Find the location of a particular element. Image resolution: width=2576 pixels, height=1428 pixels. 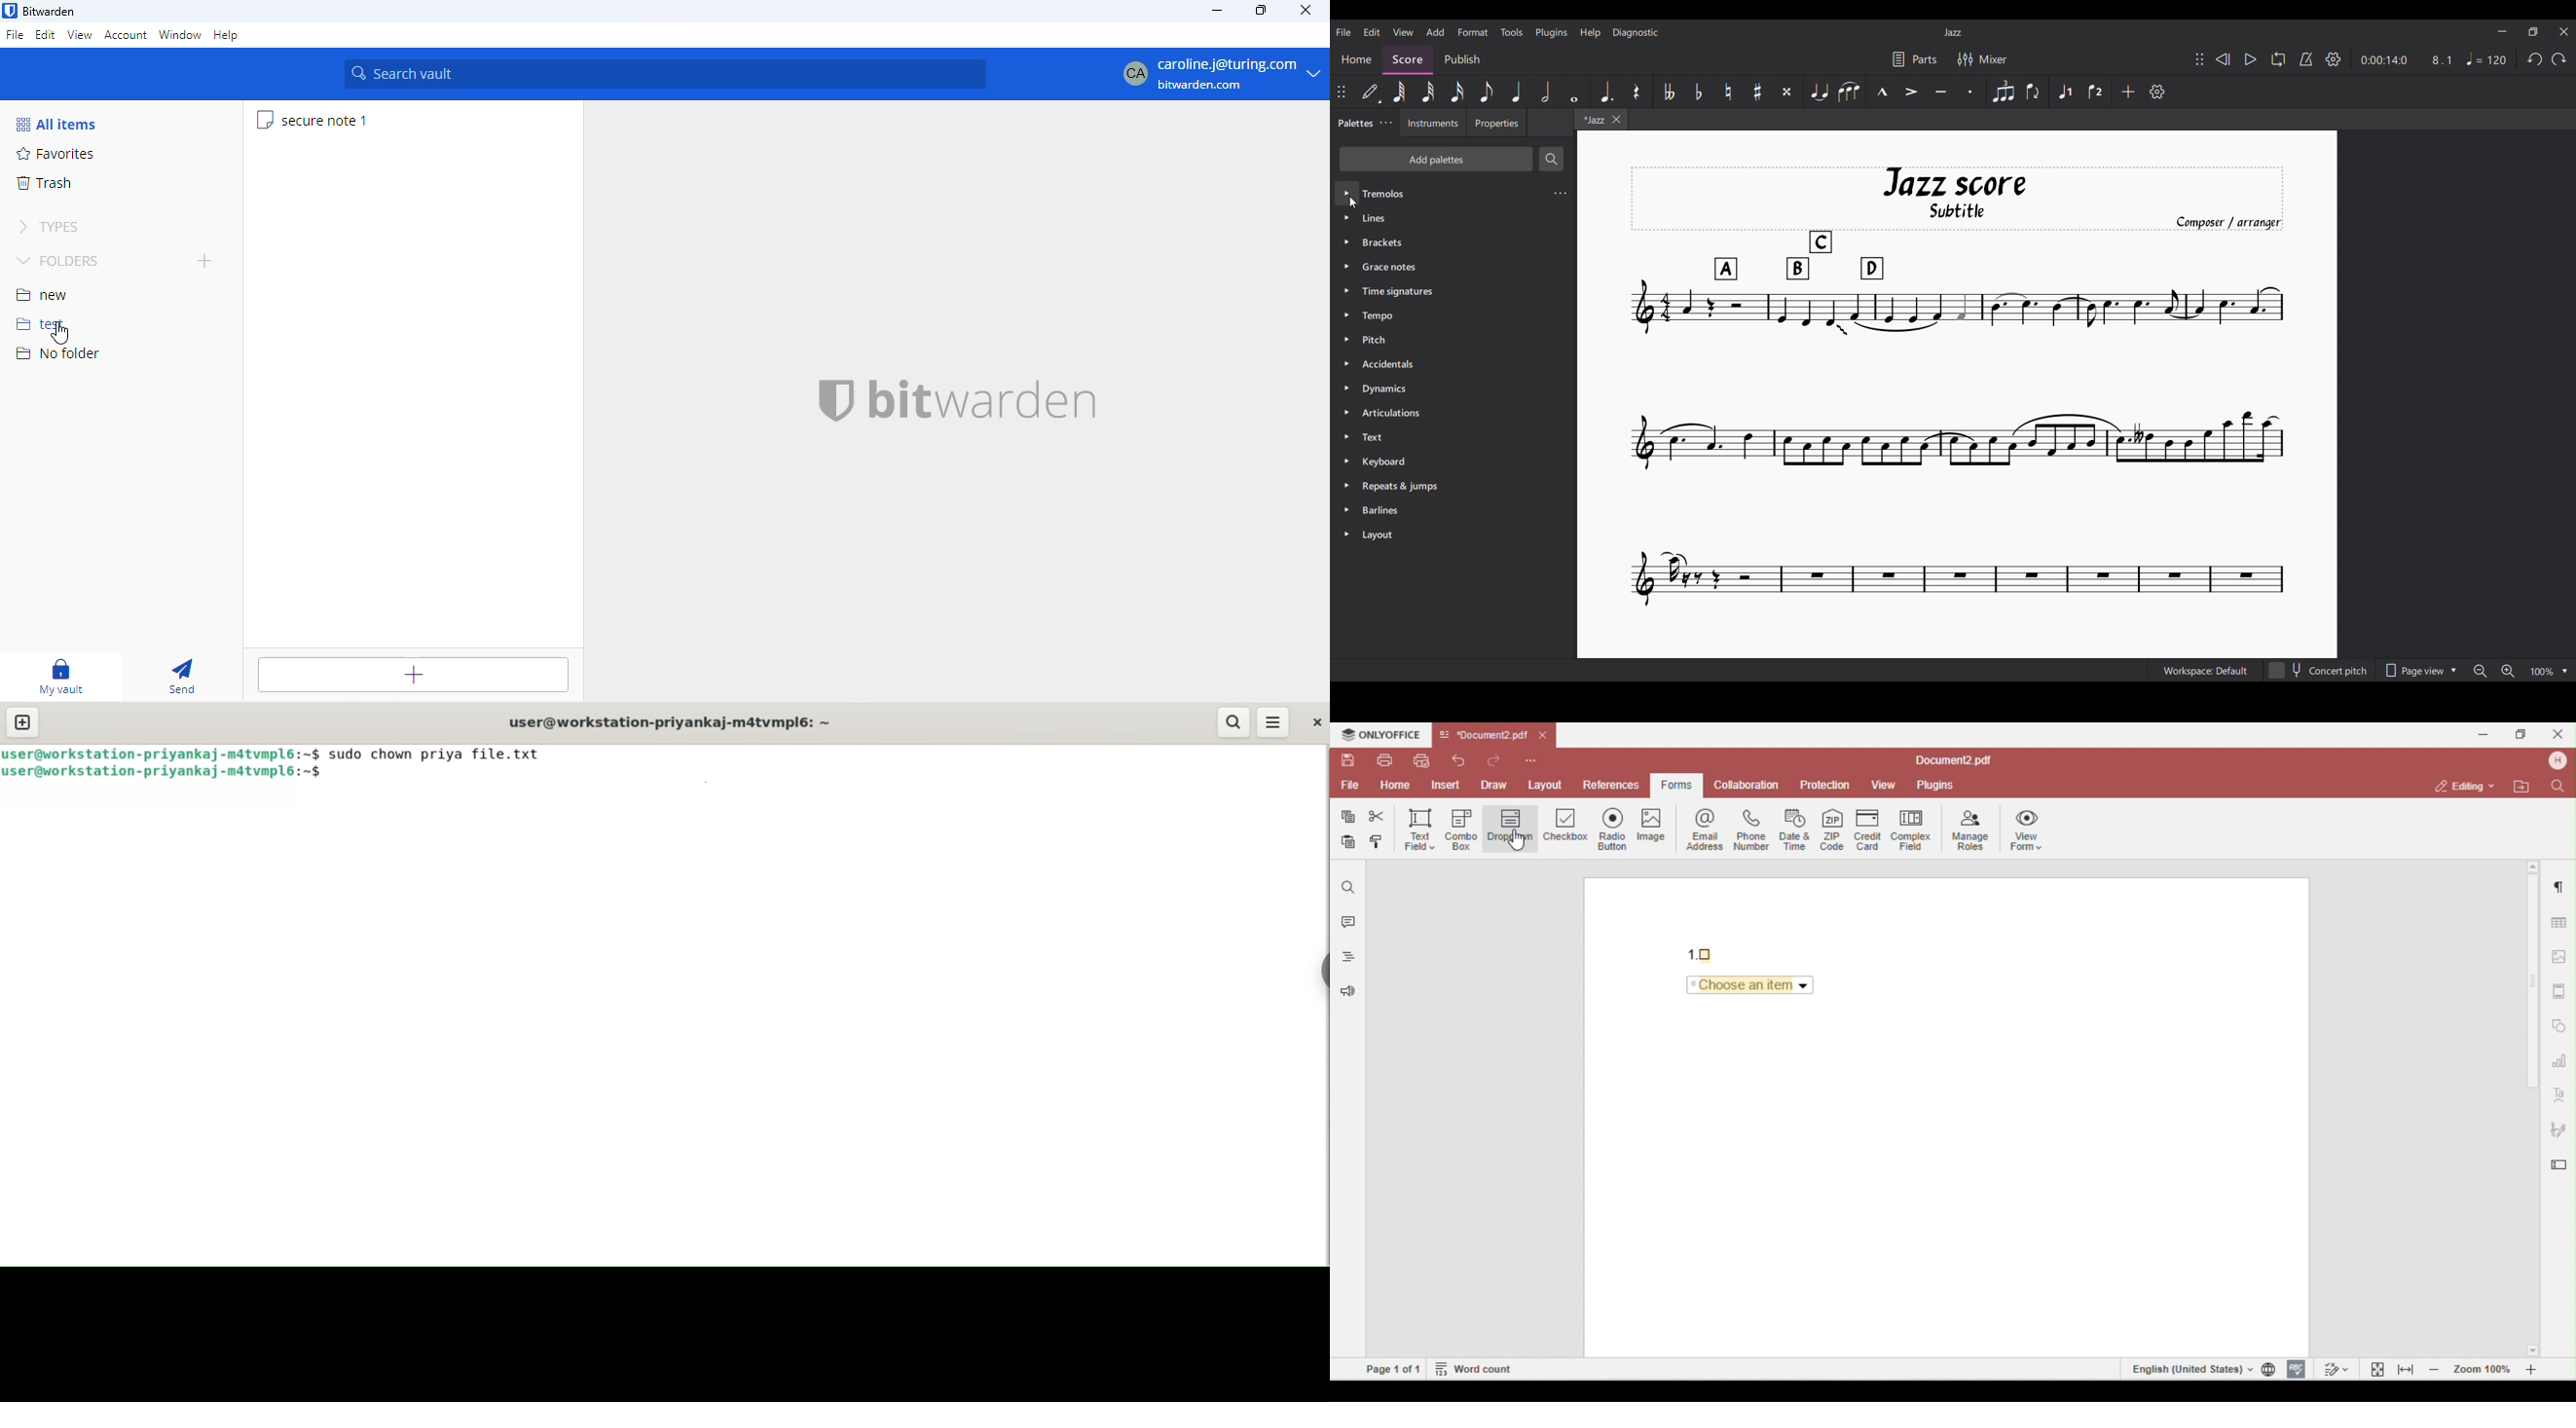

Augmentation dot is located at coordinates (1606, 92).